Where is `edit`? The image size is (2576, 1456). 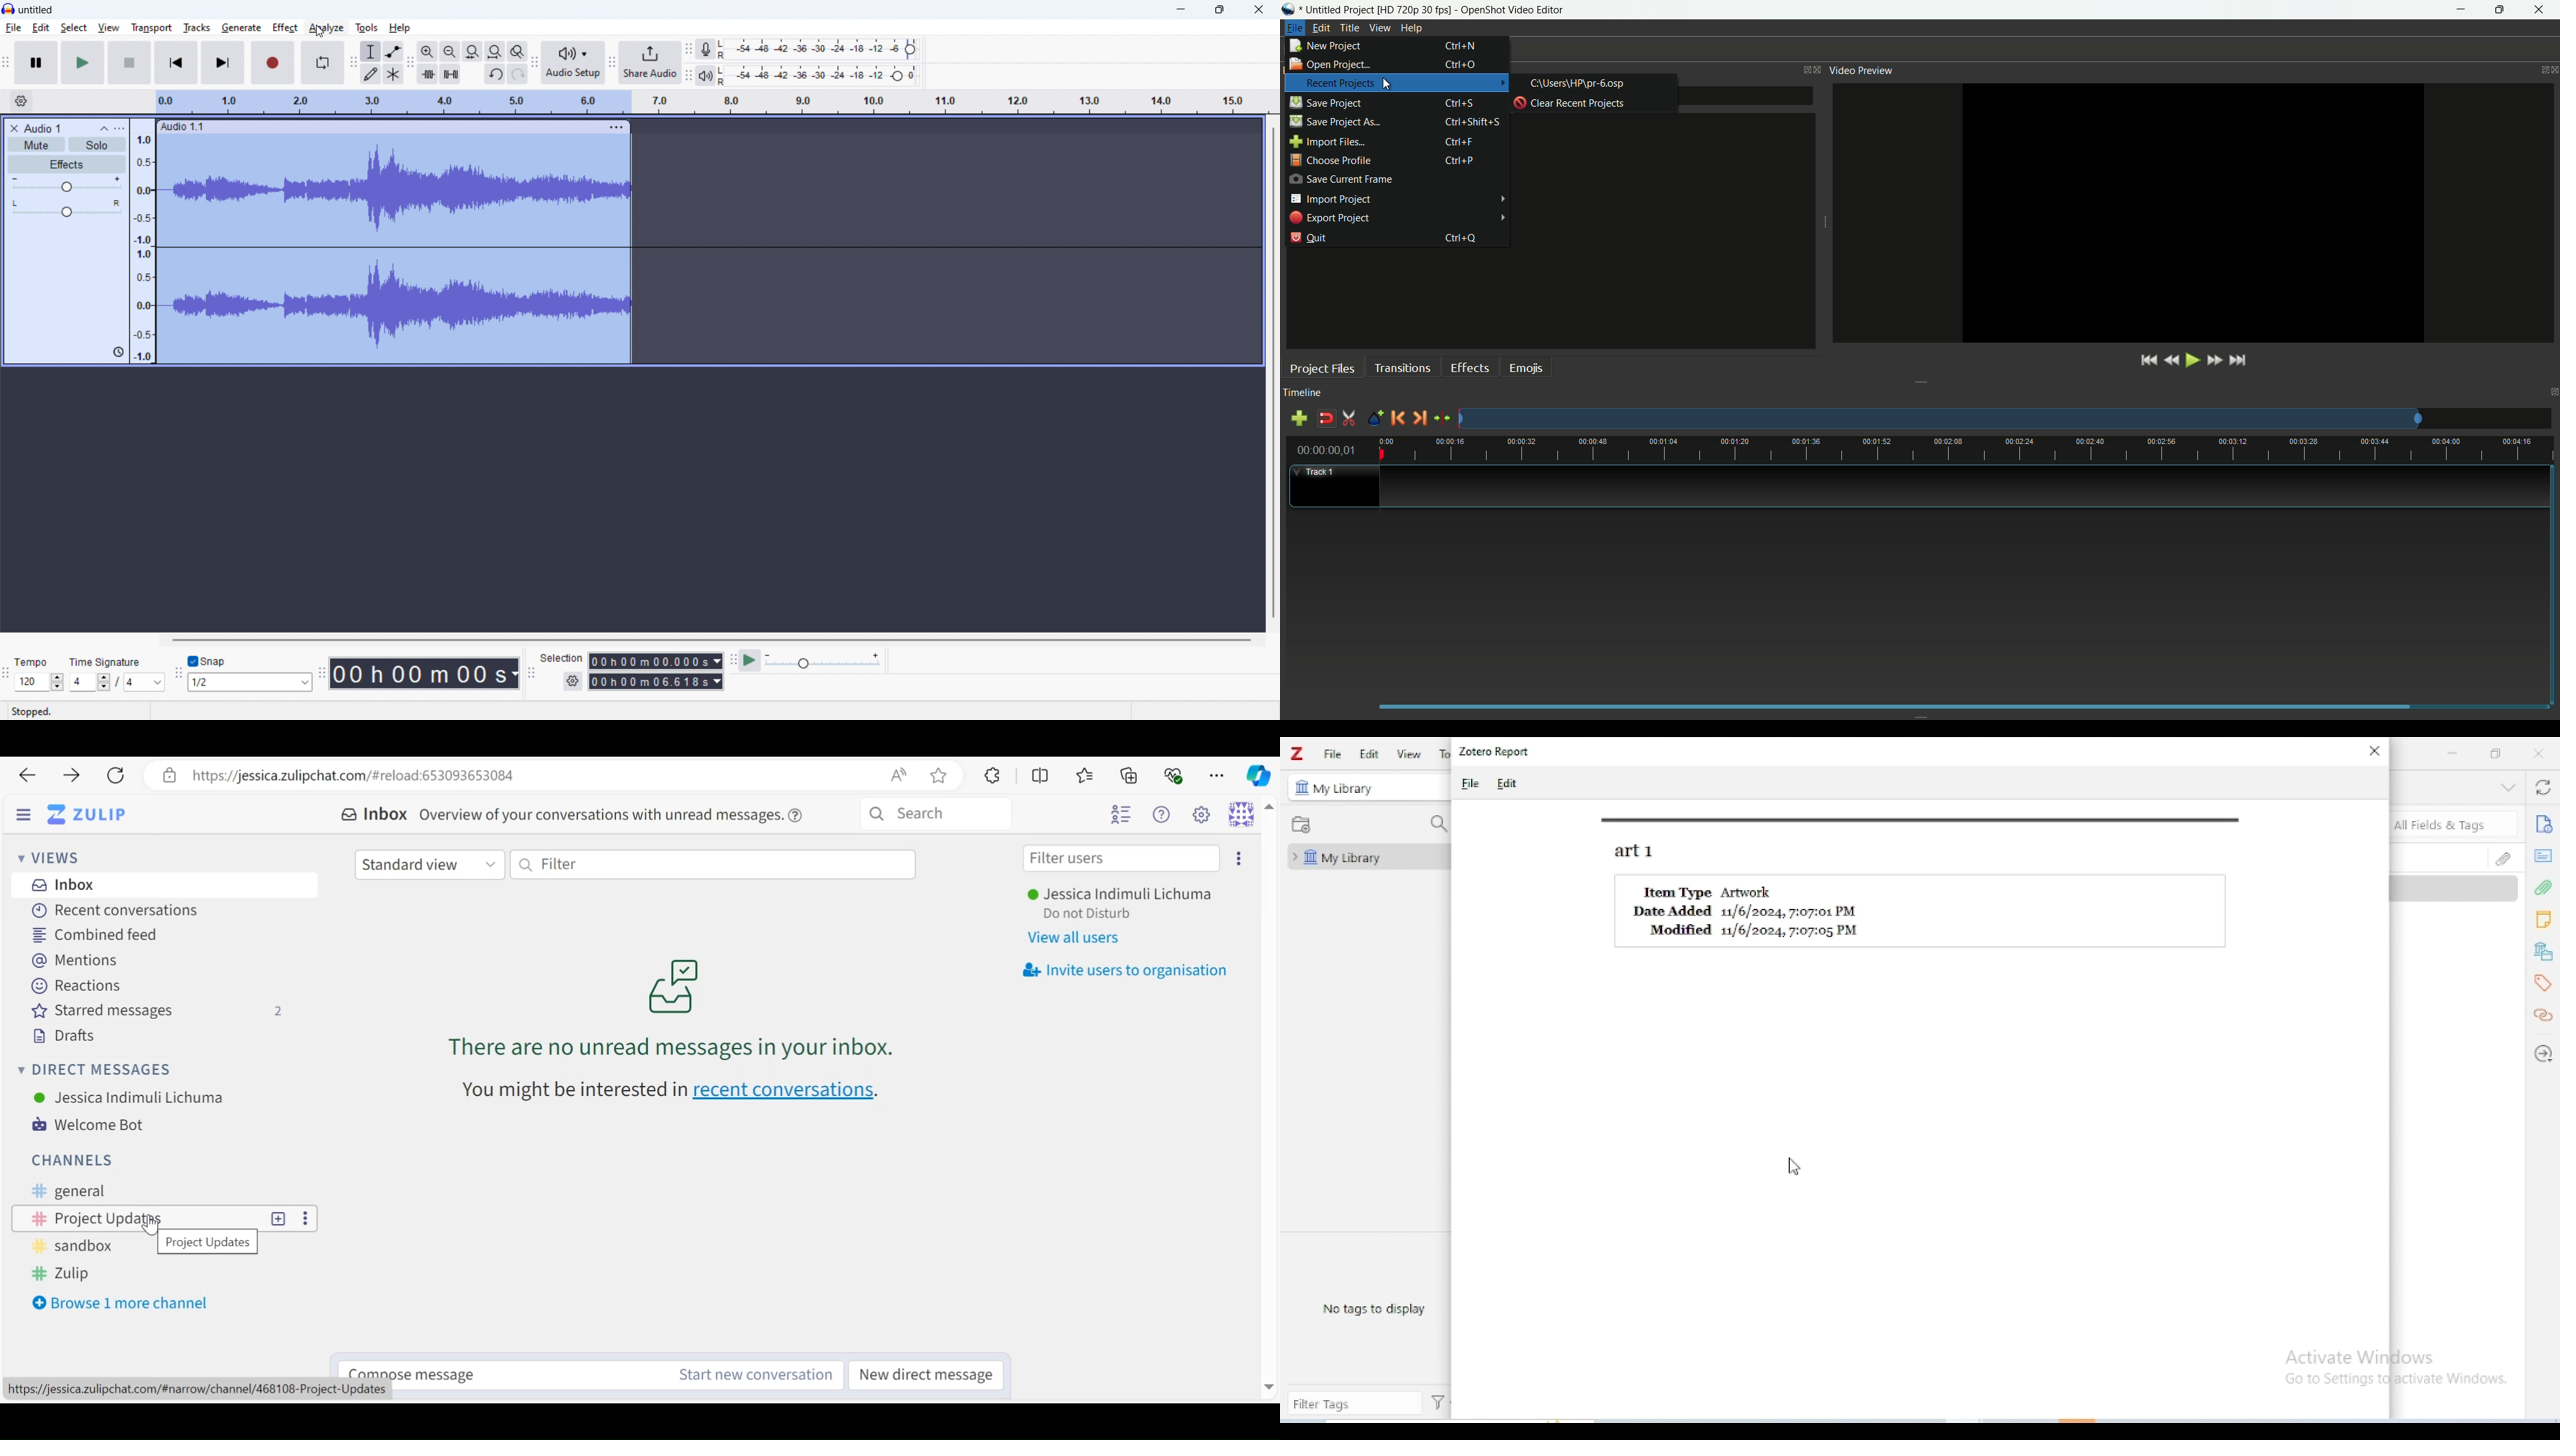 edit is located at coordinates (41, 28).